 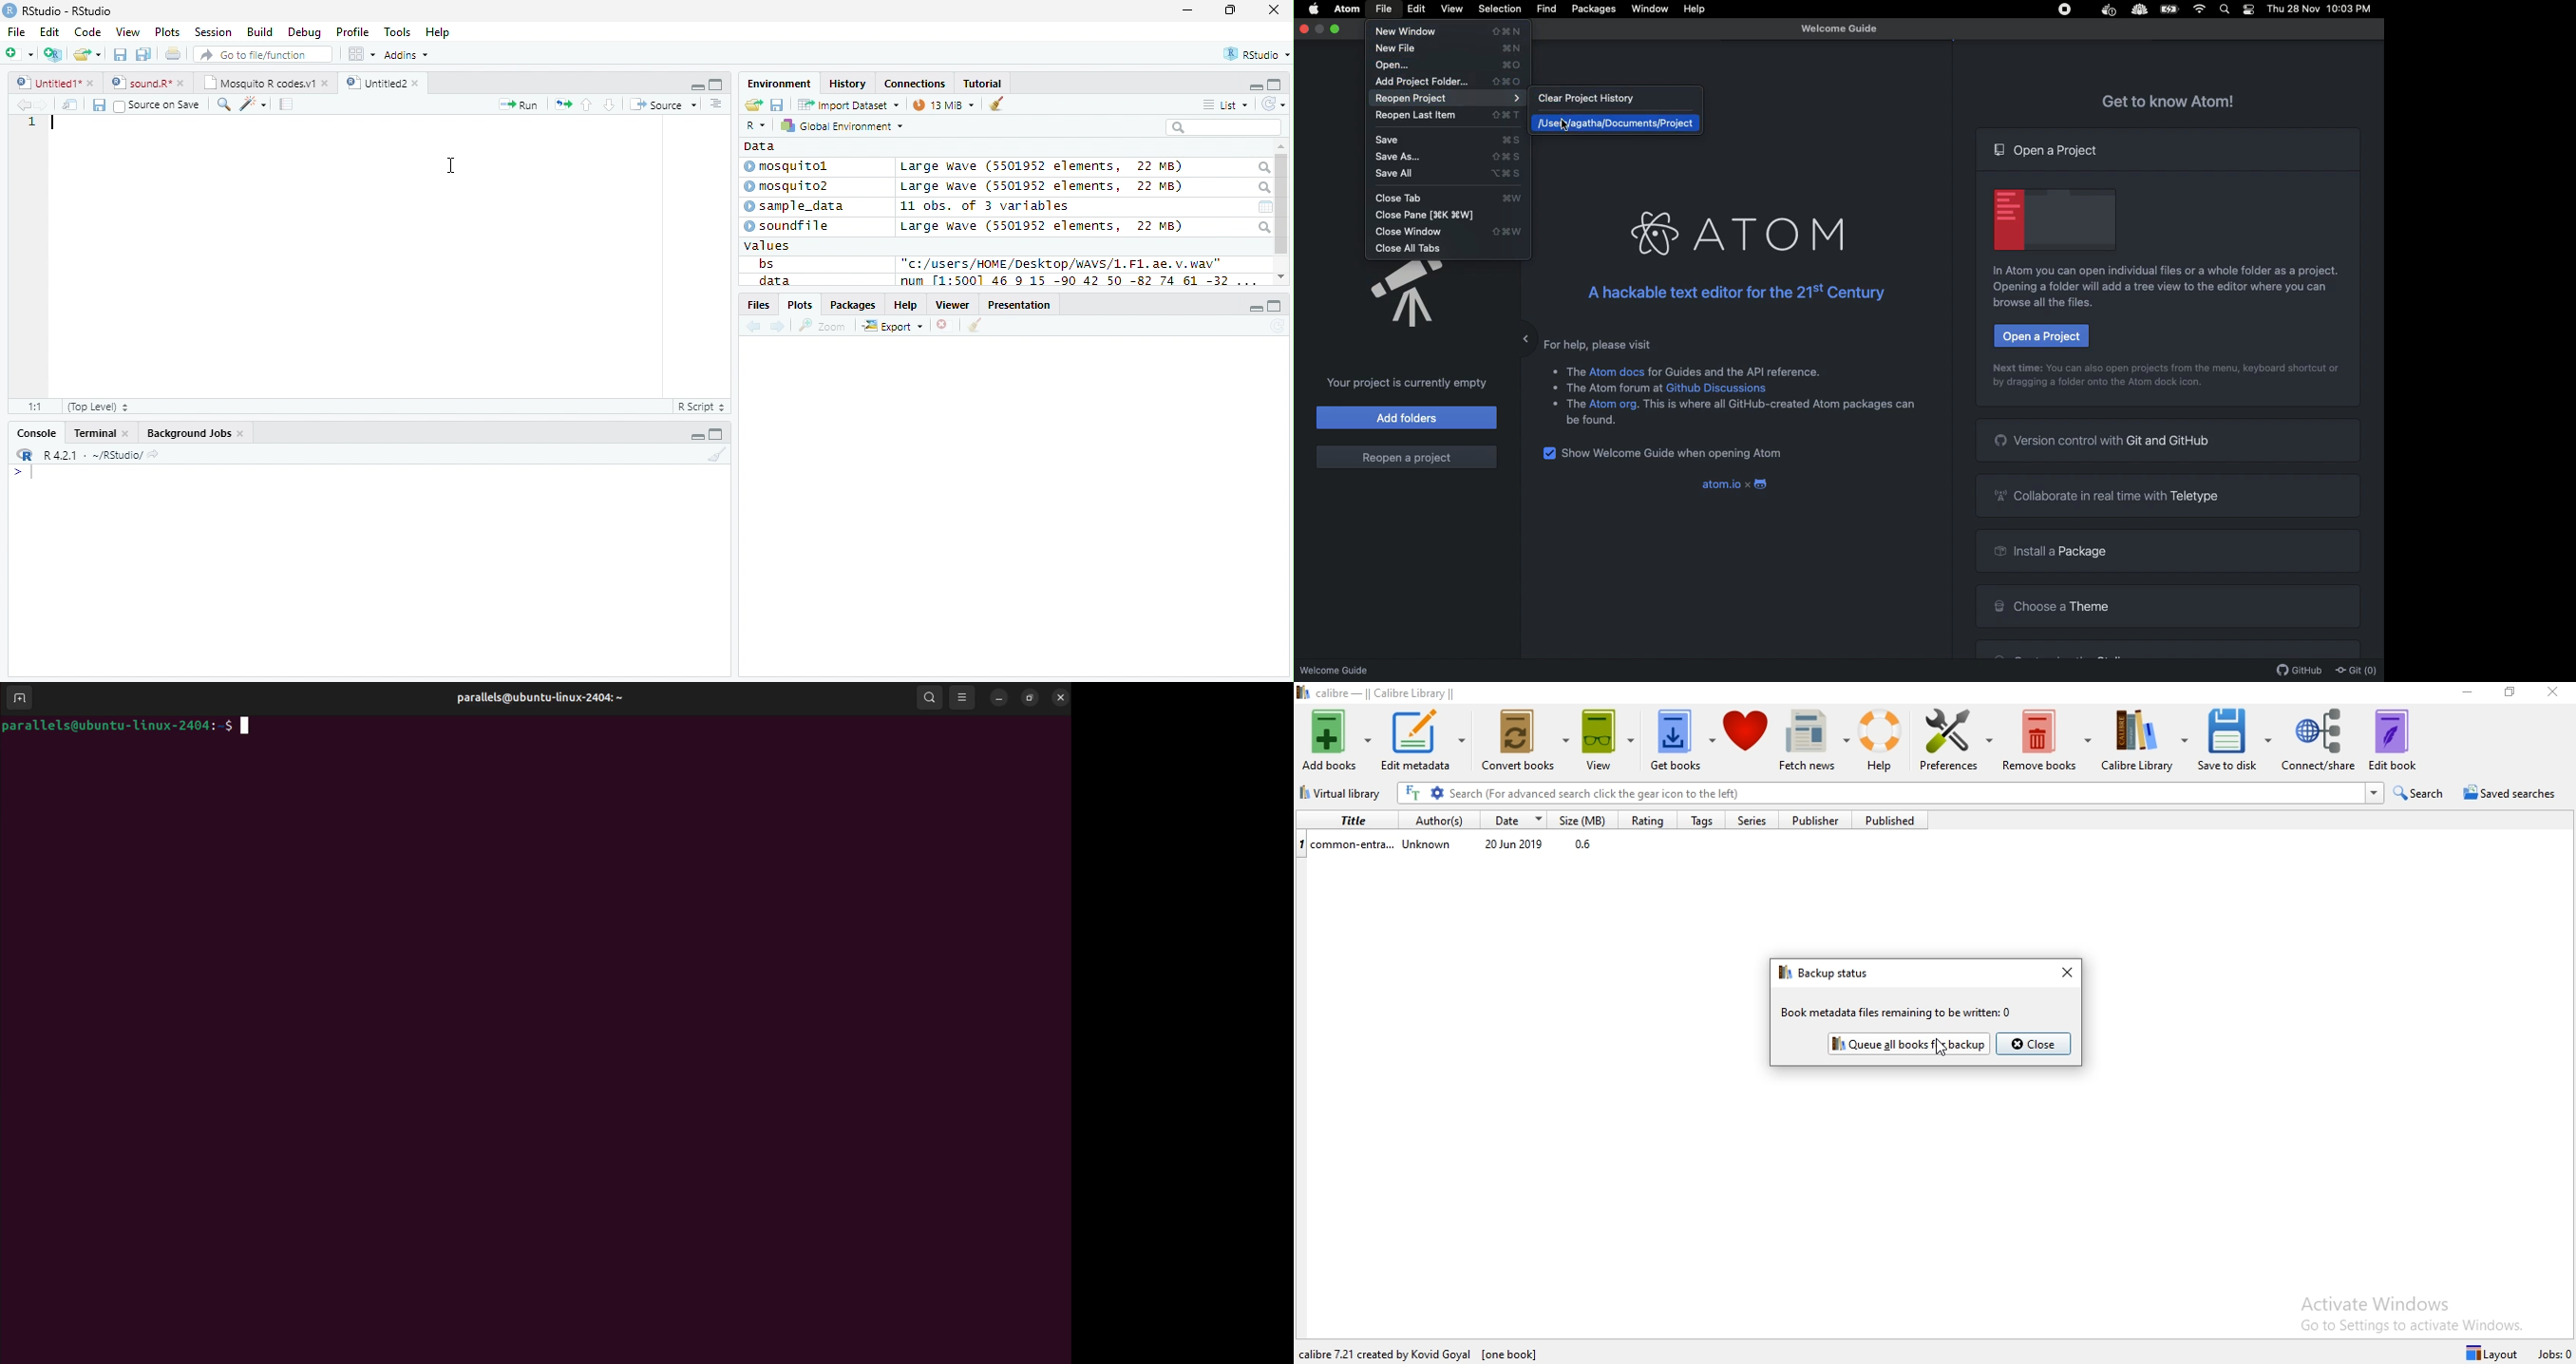 I want to click on Large wave (5501952 elements, 22 MB), so click(x=1045, y=187).